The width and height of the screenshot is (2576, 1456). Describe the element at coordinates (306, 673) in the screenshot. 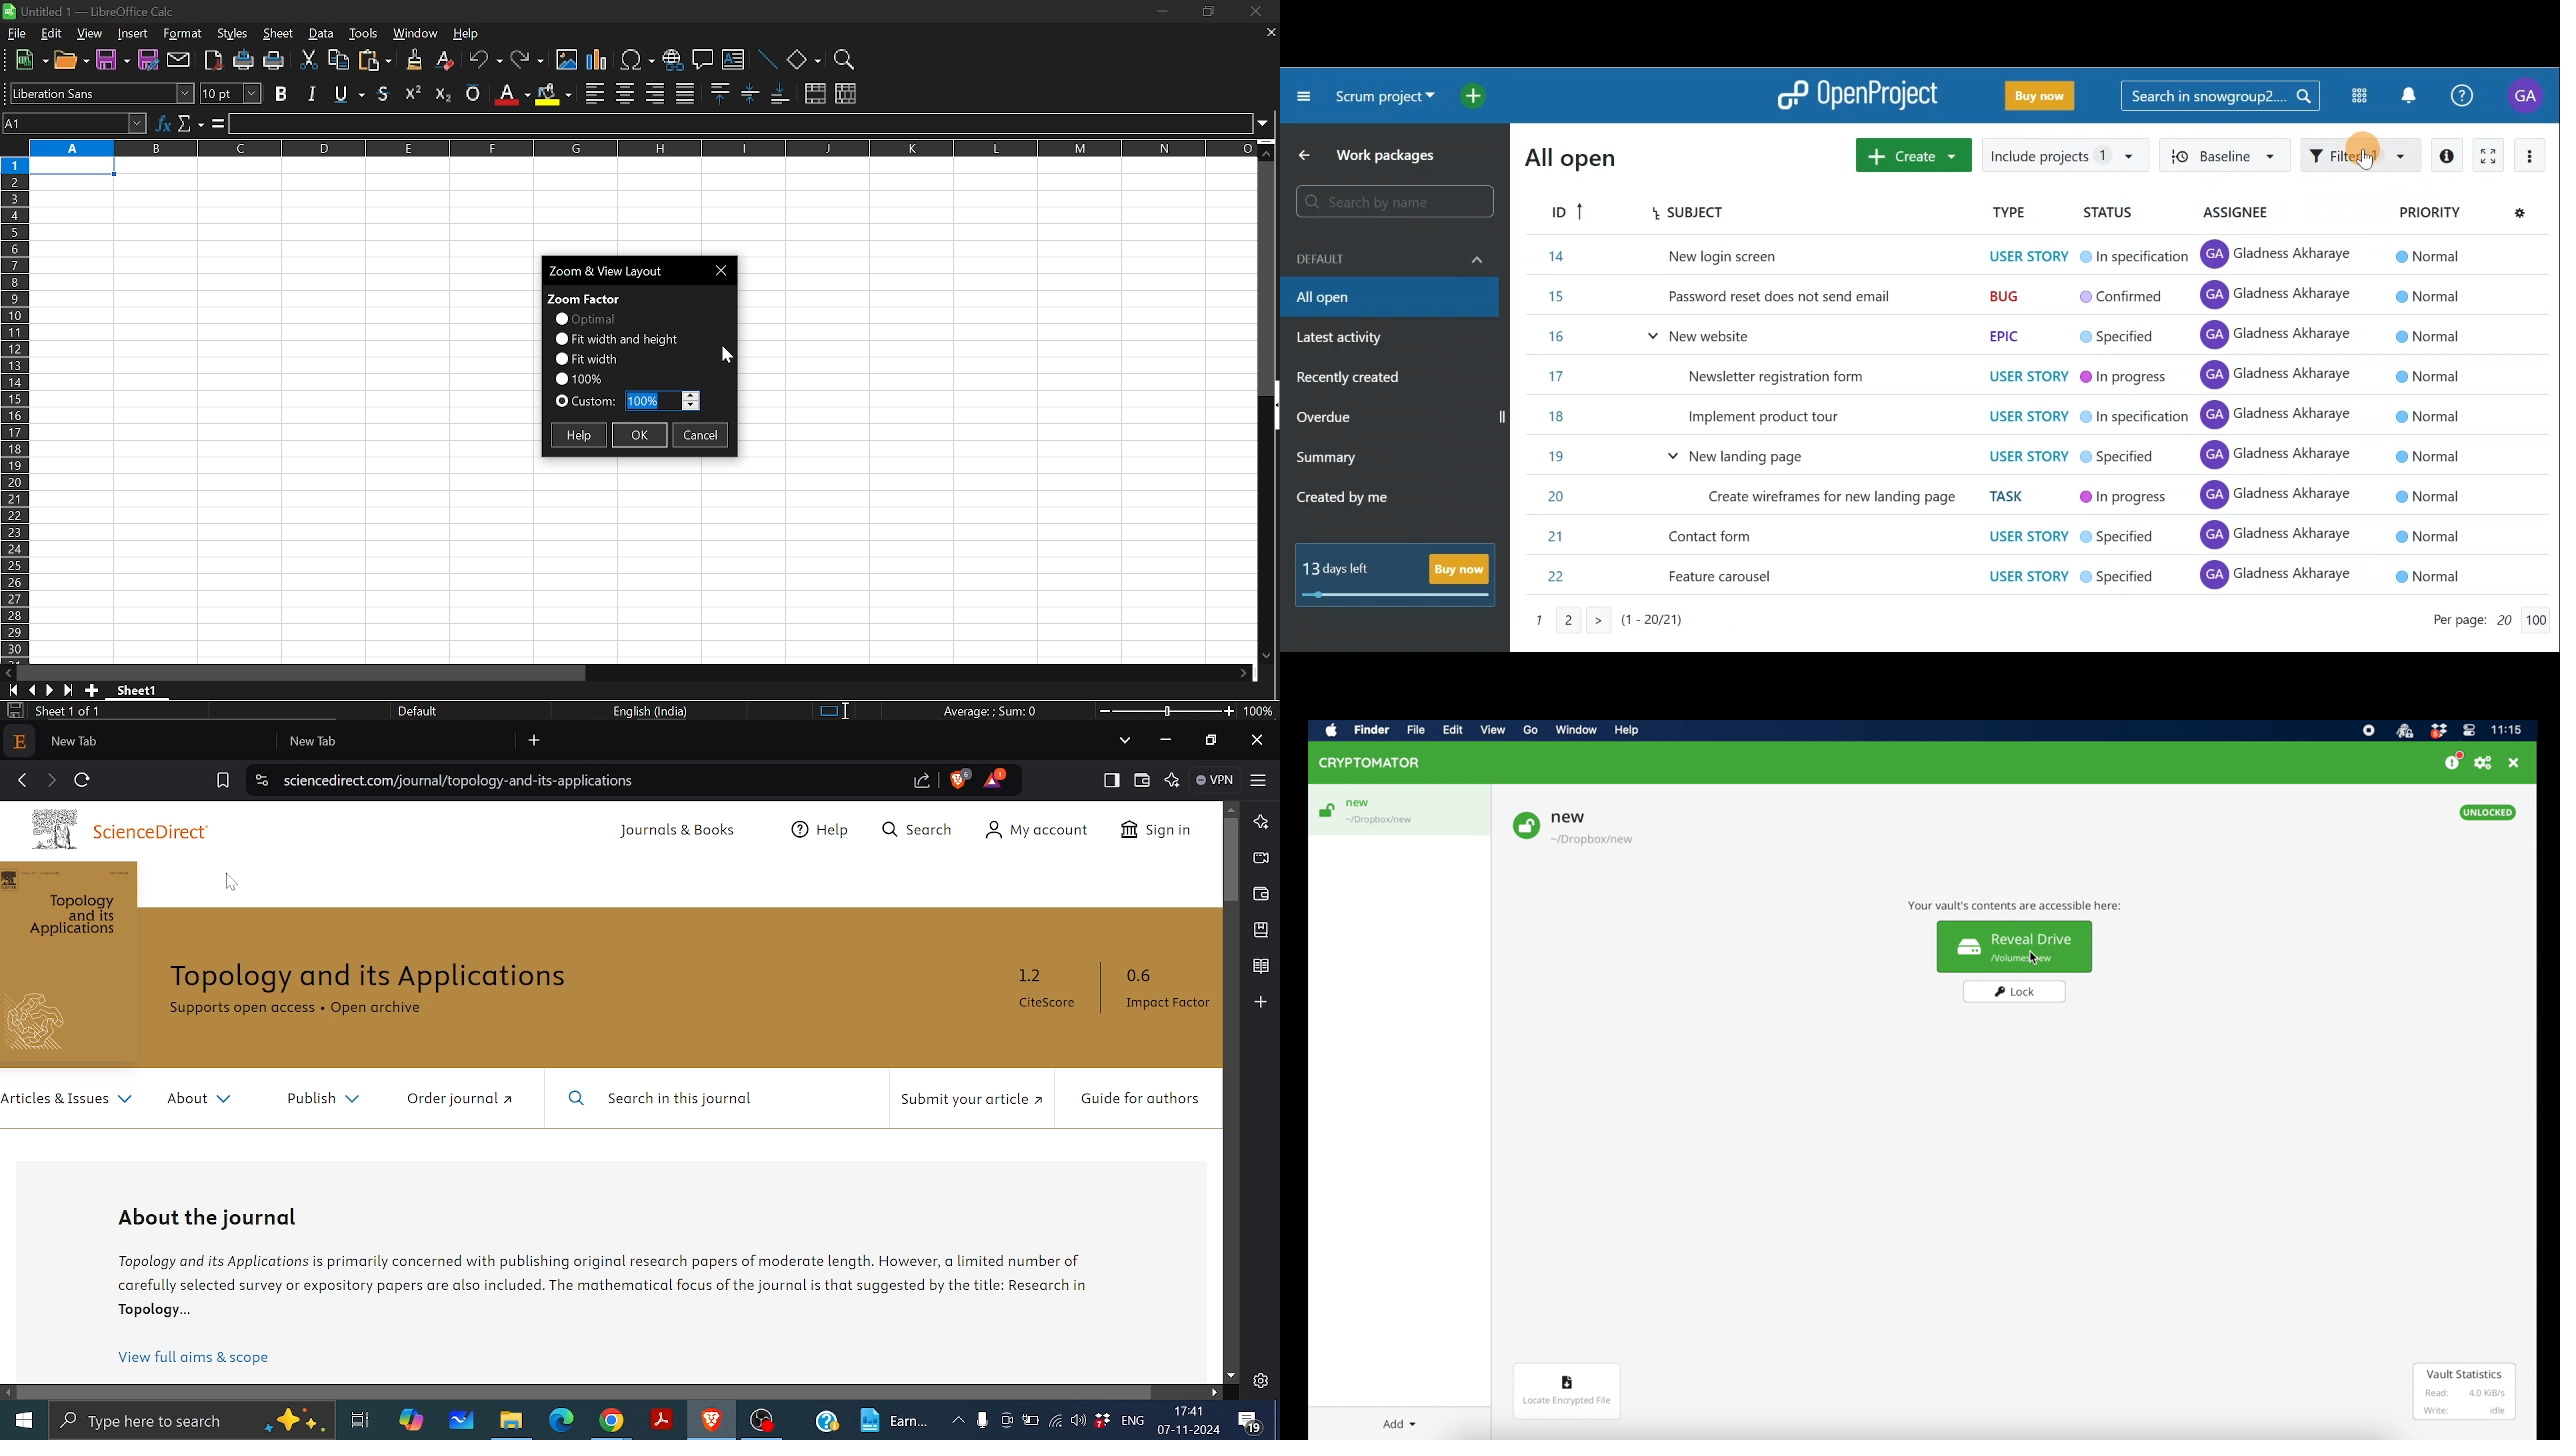

I see `horizontal scrollbar` at that location.